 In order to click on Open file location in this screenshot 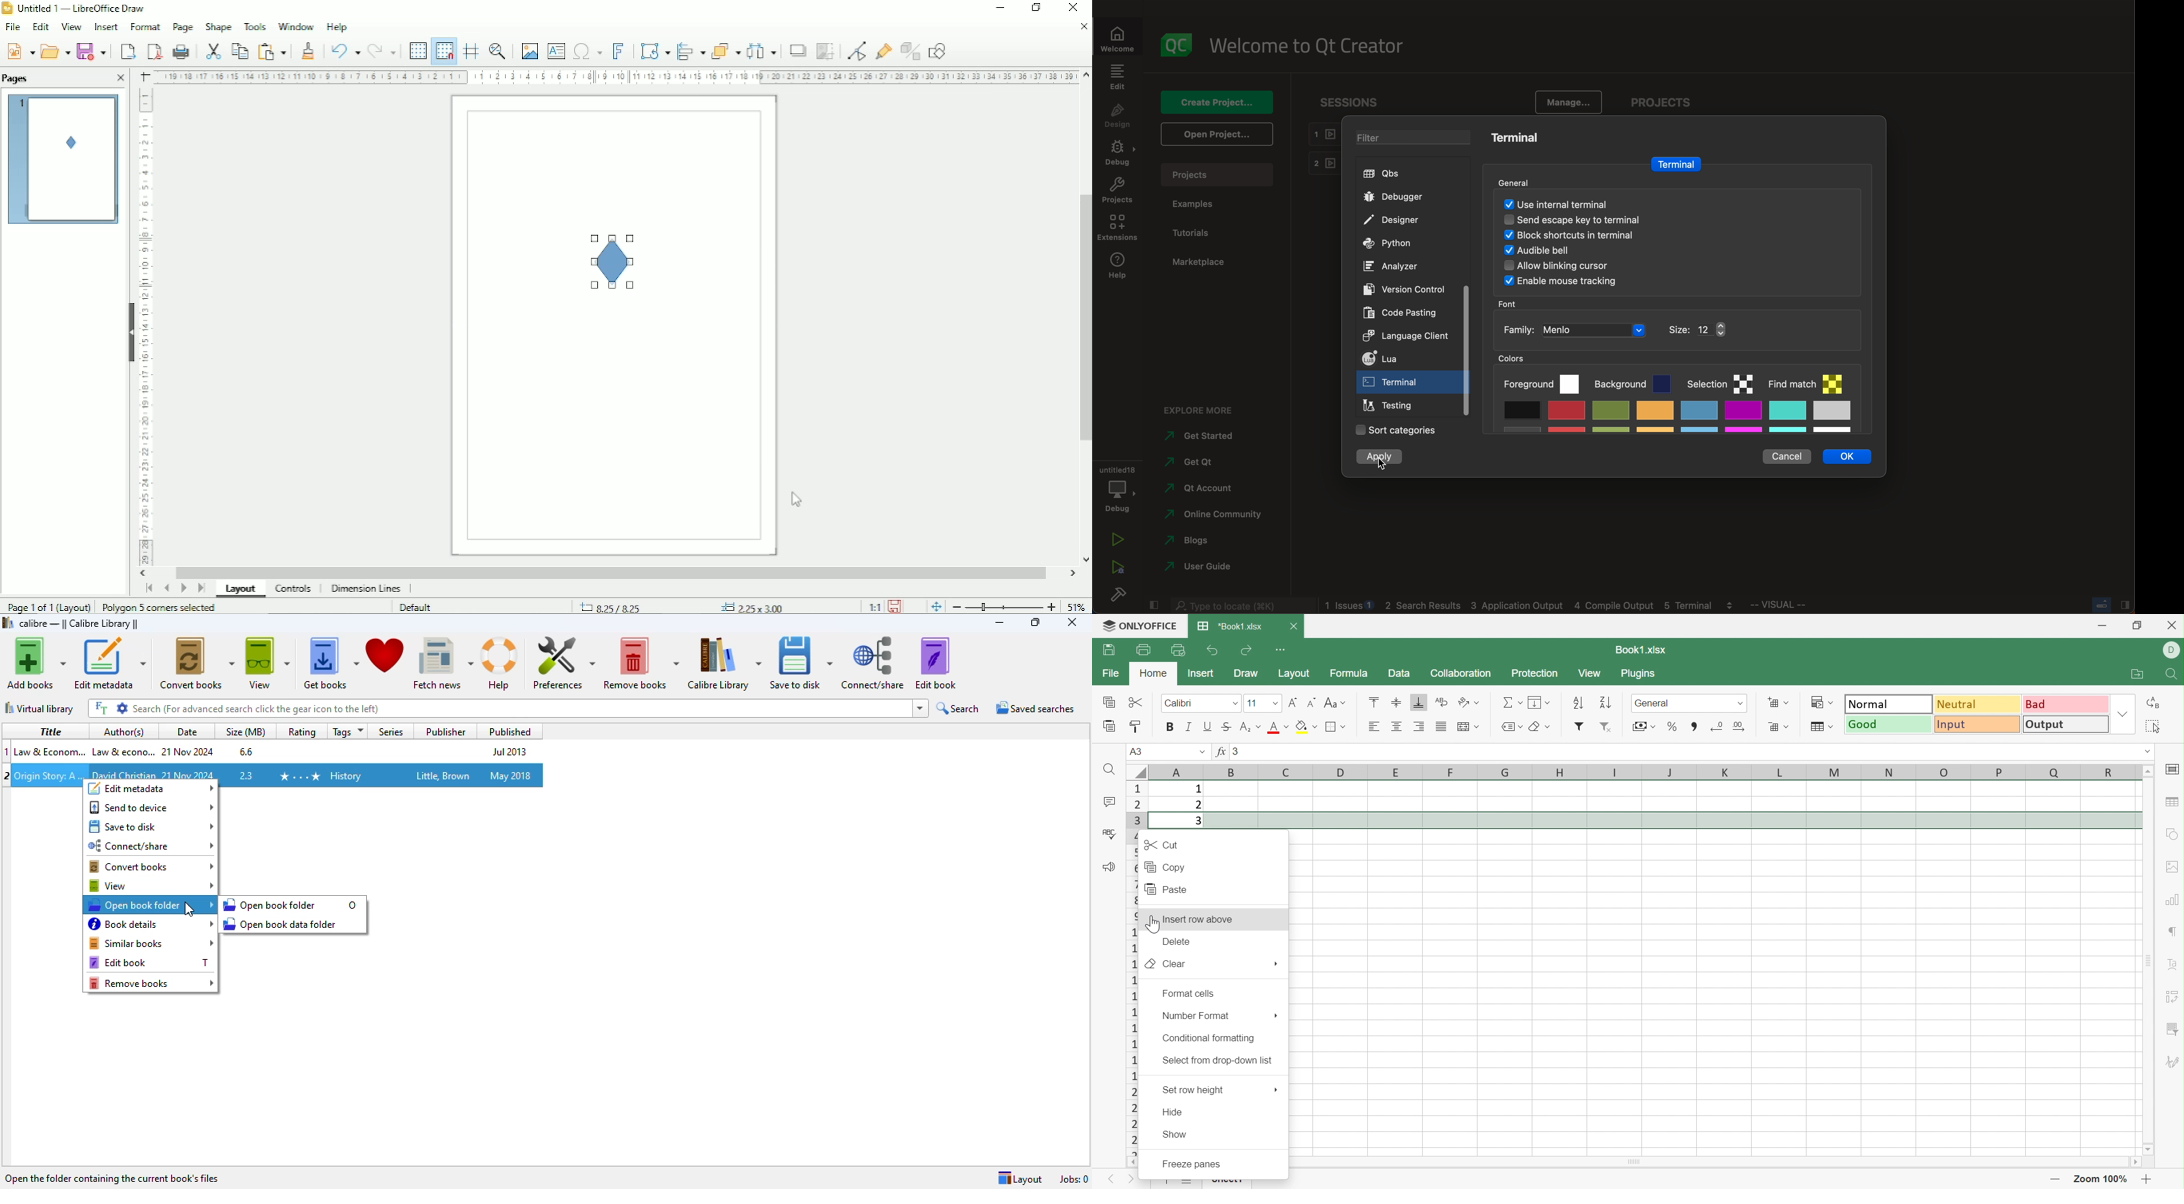, I will do `click(2136, 674)`.